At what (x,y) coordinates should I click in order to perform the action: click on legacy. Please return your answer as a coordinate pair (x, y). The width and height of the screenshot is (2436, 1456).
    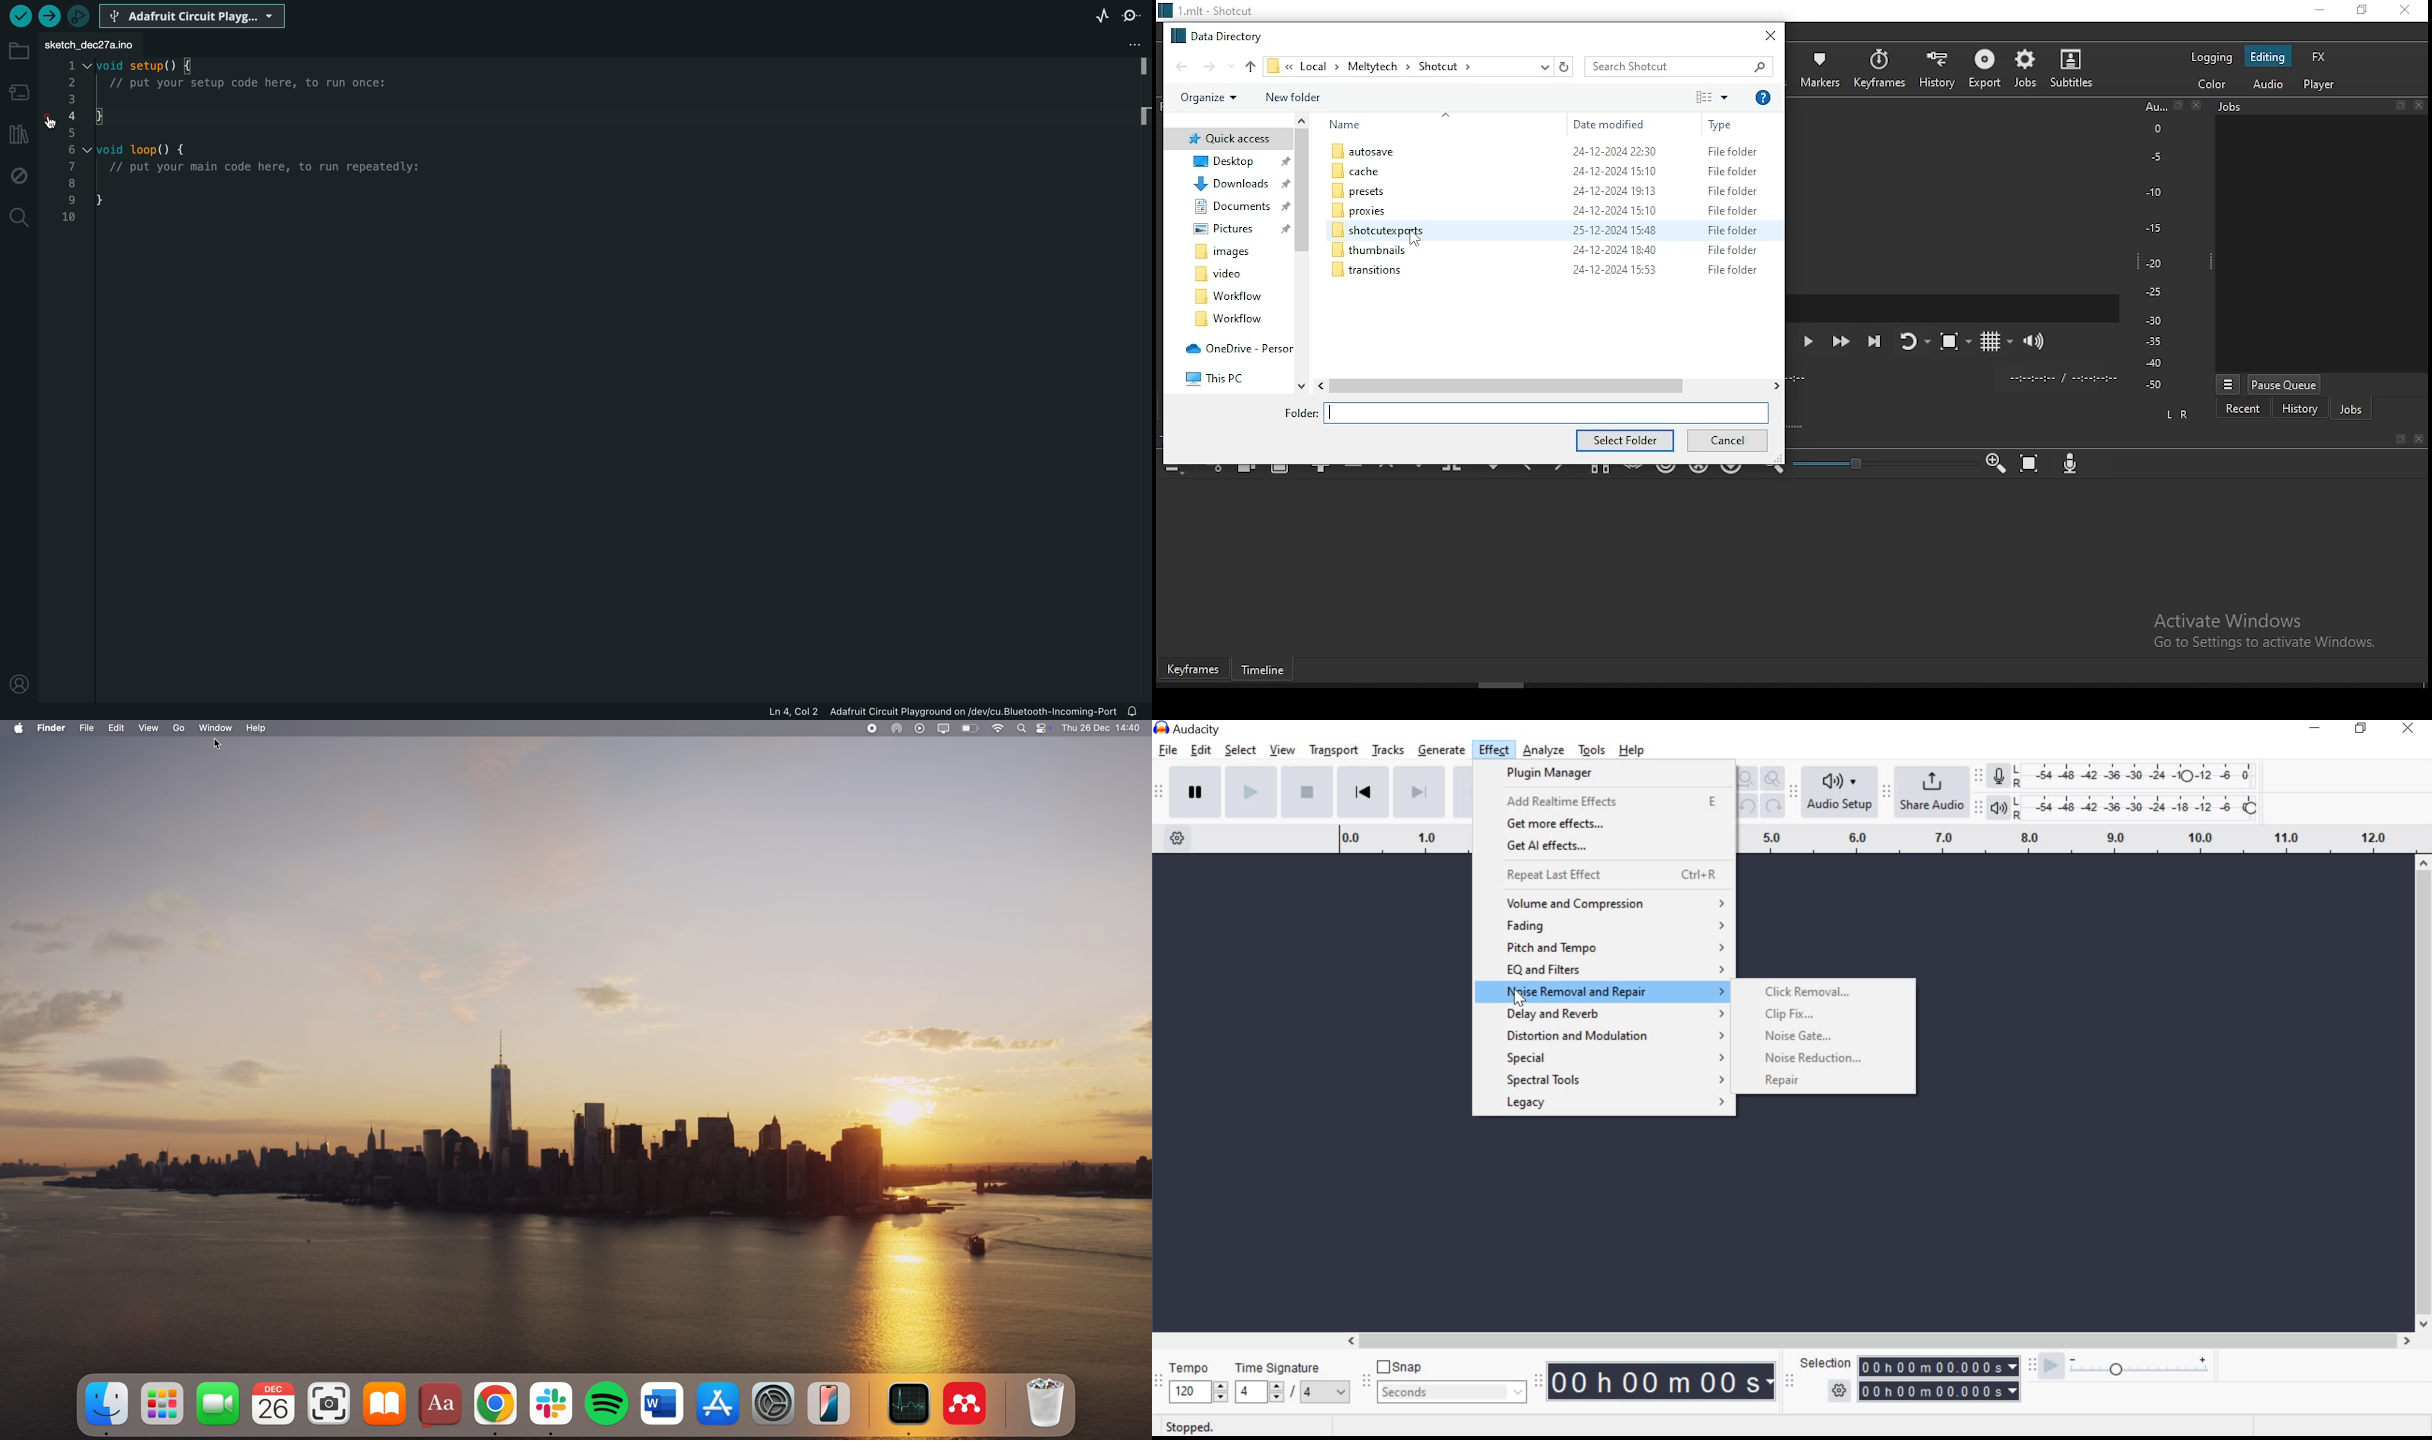
    Looking at the image, I should click on (1618, 1104).